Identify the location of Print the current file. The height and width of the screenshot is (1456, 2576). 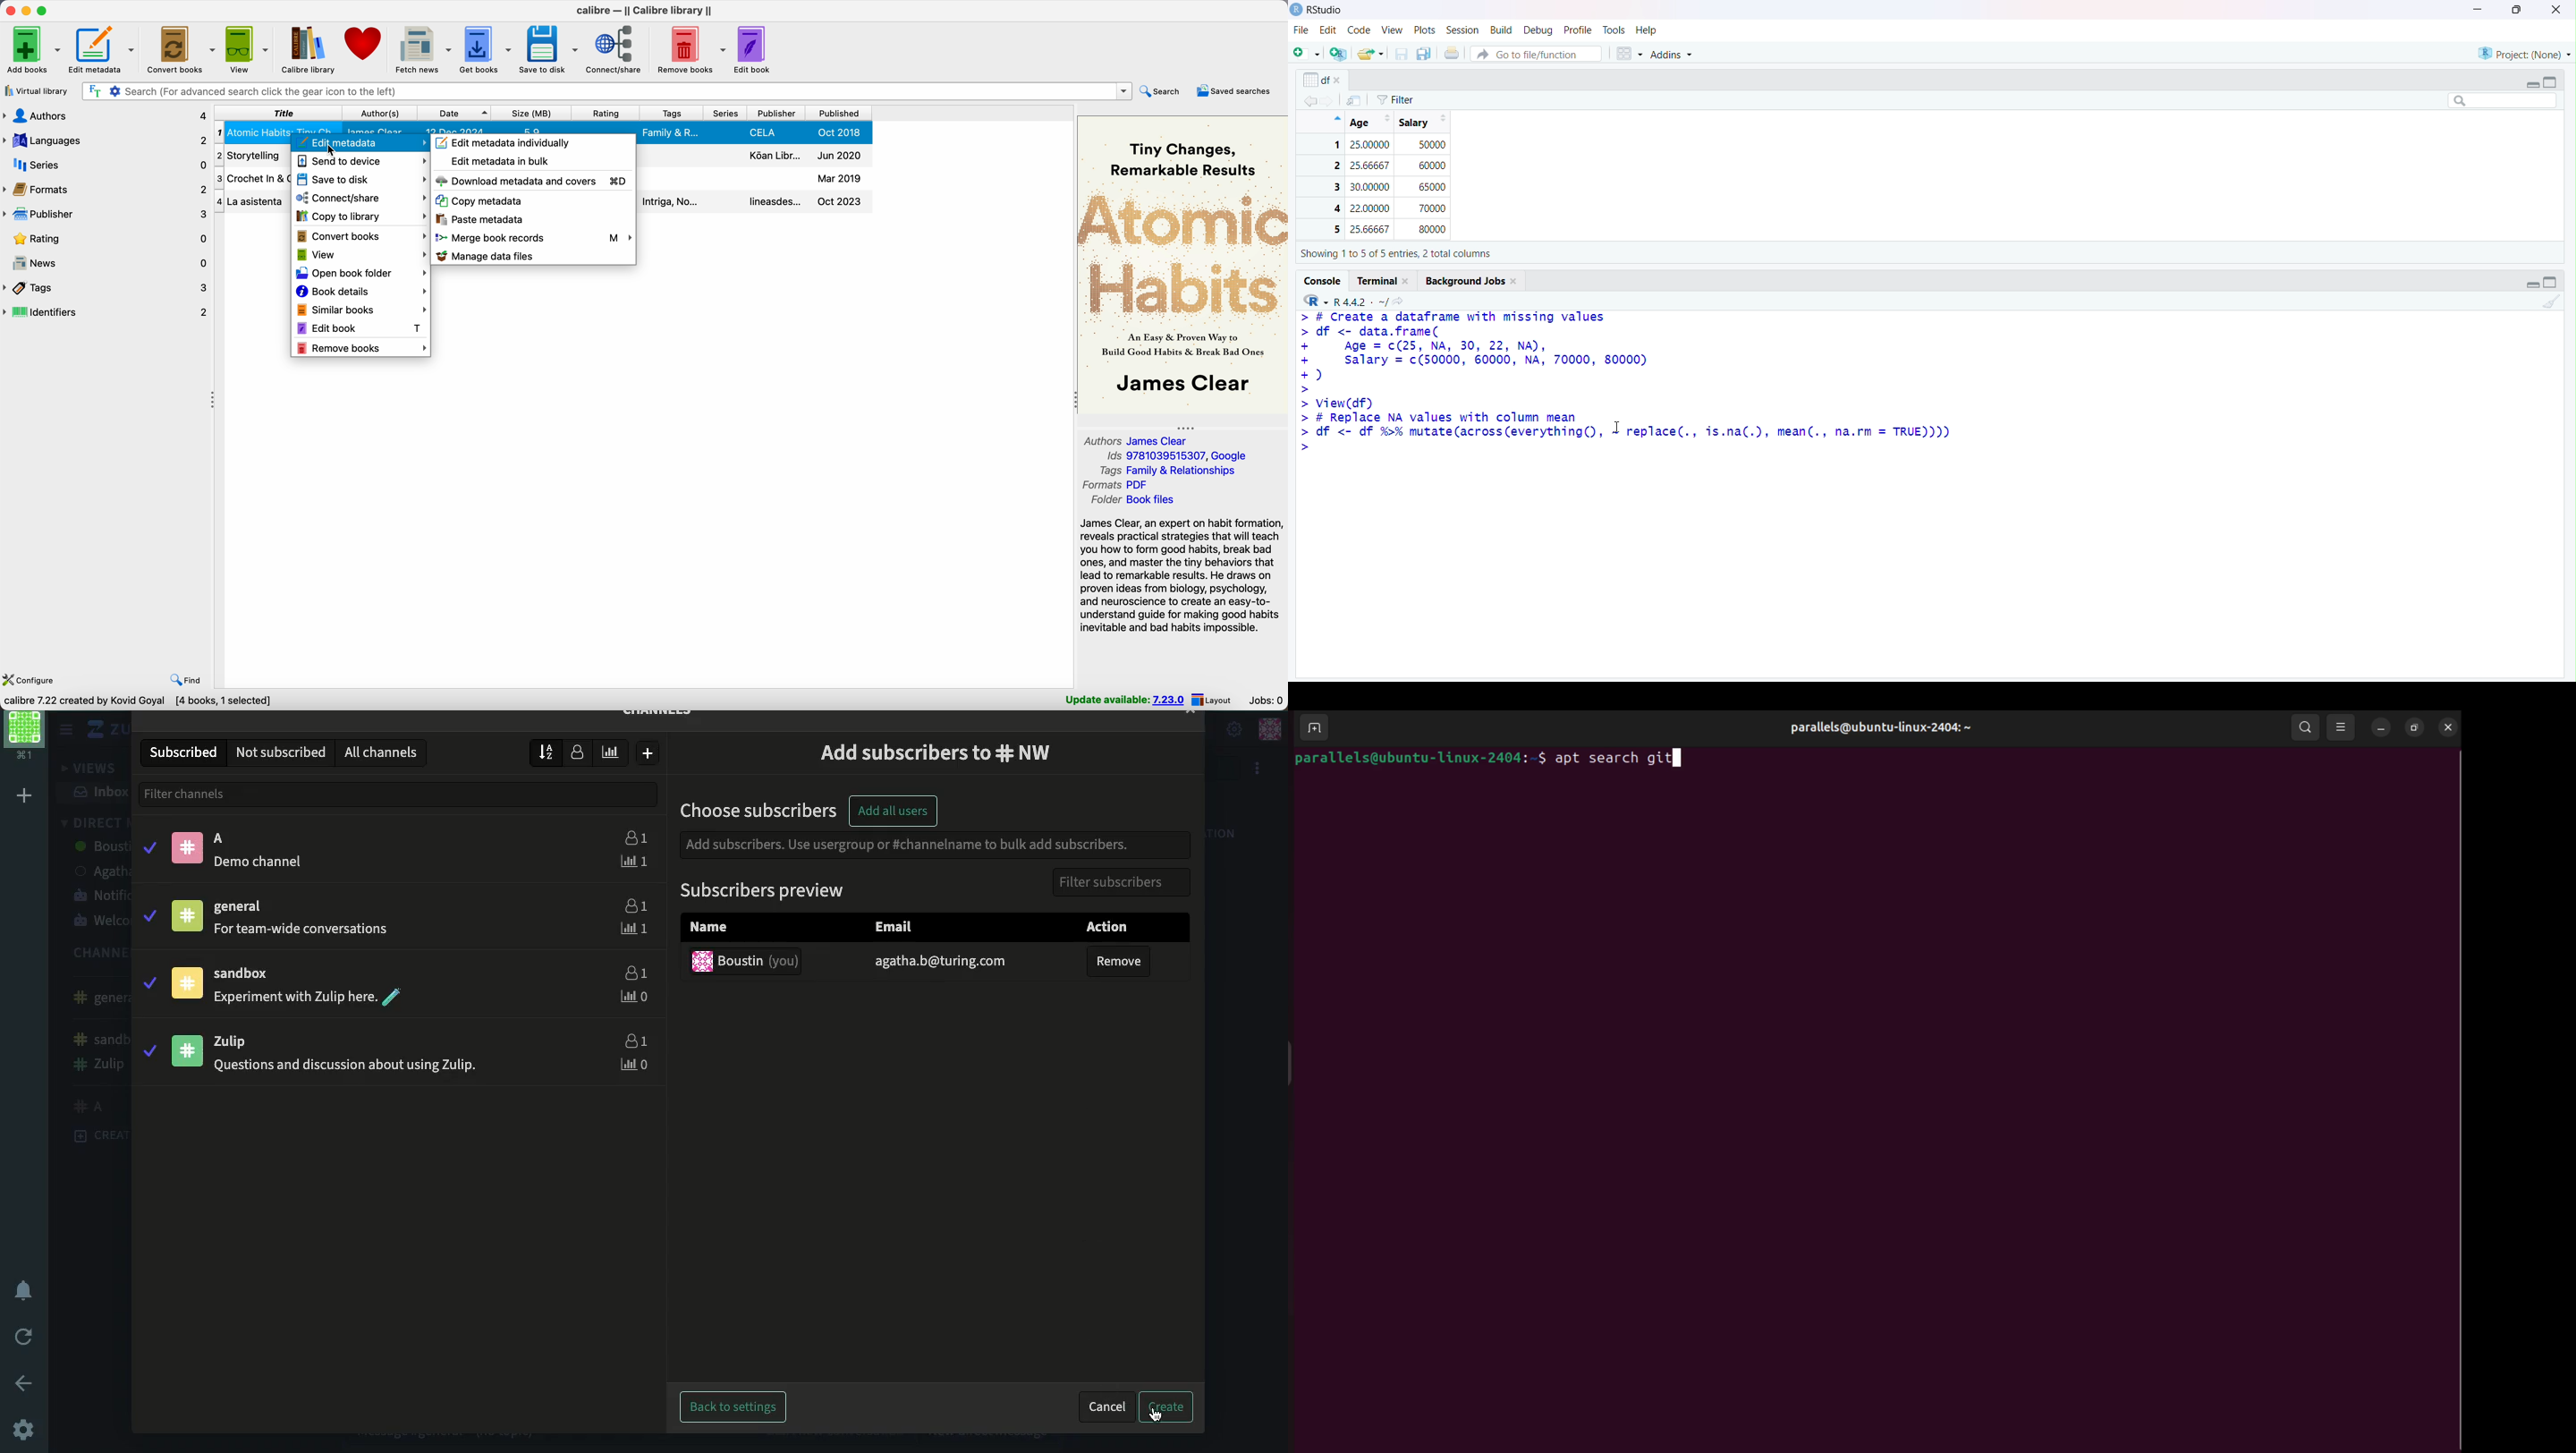
(1452, 52).